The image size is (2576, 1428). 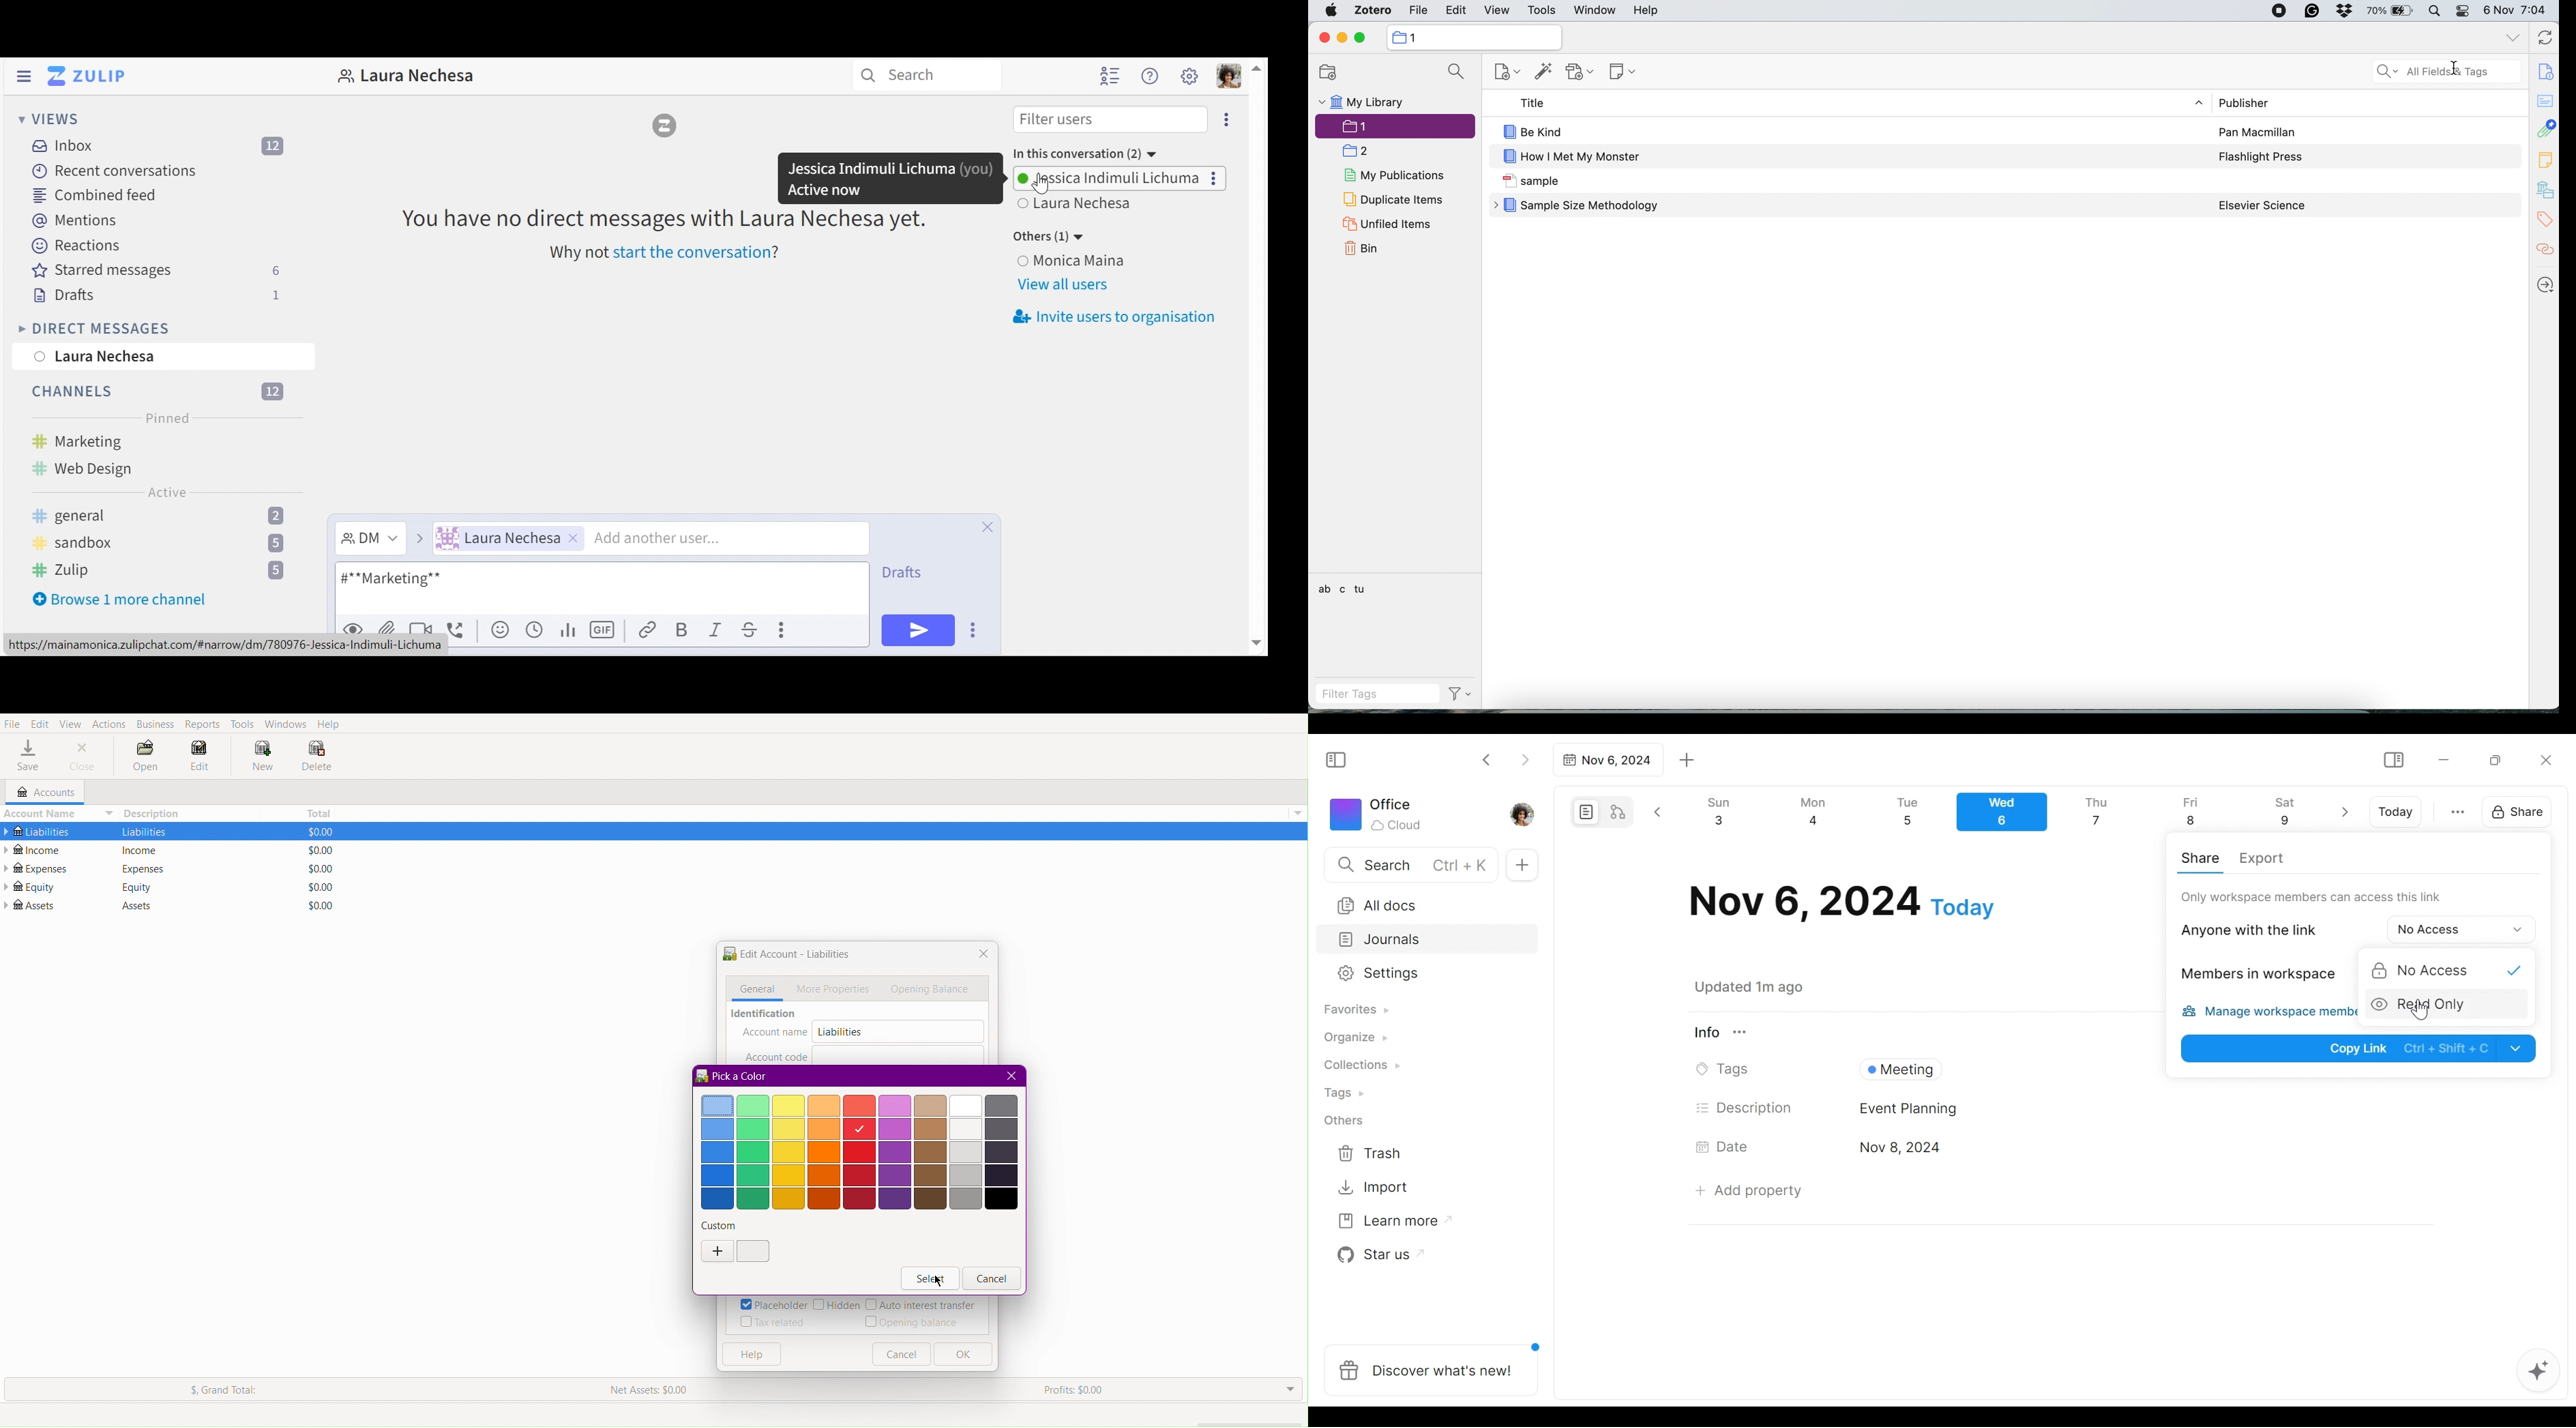 What do you see at coordinates (407, 76) in the screenshot?
I see `Direct message with this user` at bounding box center [407, 76].